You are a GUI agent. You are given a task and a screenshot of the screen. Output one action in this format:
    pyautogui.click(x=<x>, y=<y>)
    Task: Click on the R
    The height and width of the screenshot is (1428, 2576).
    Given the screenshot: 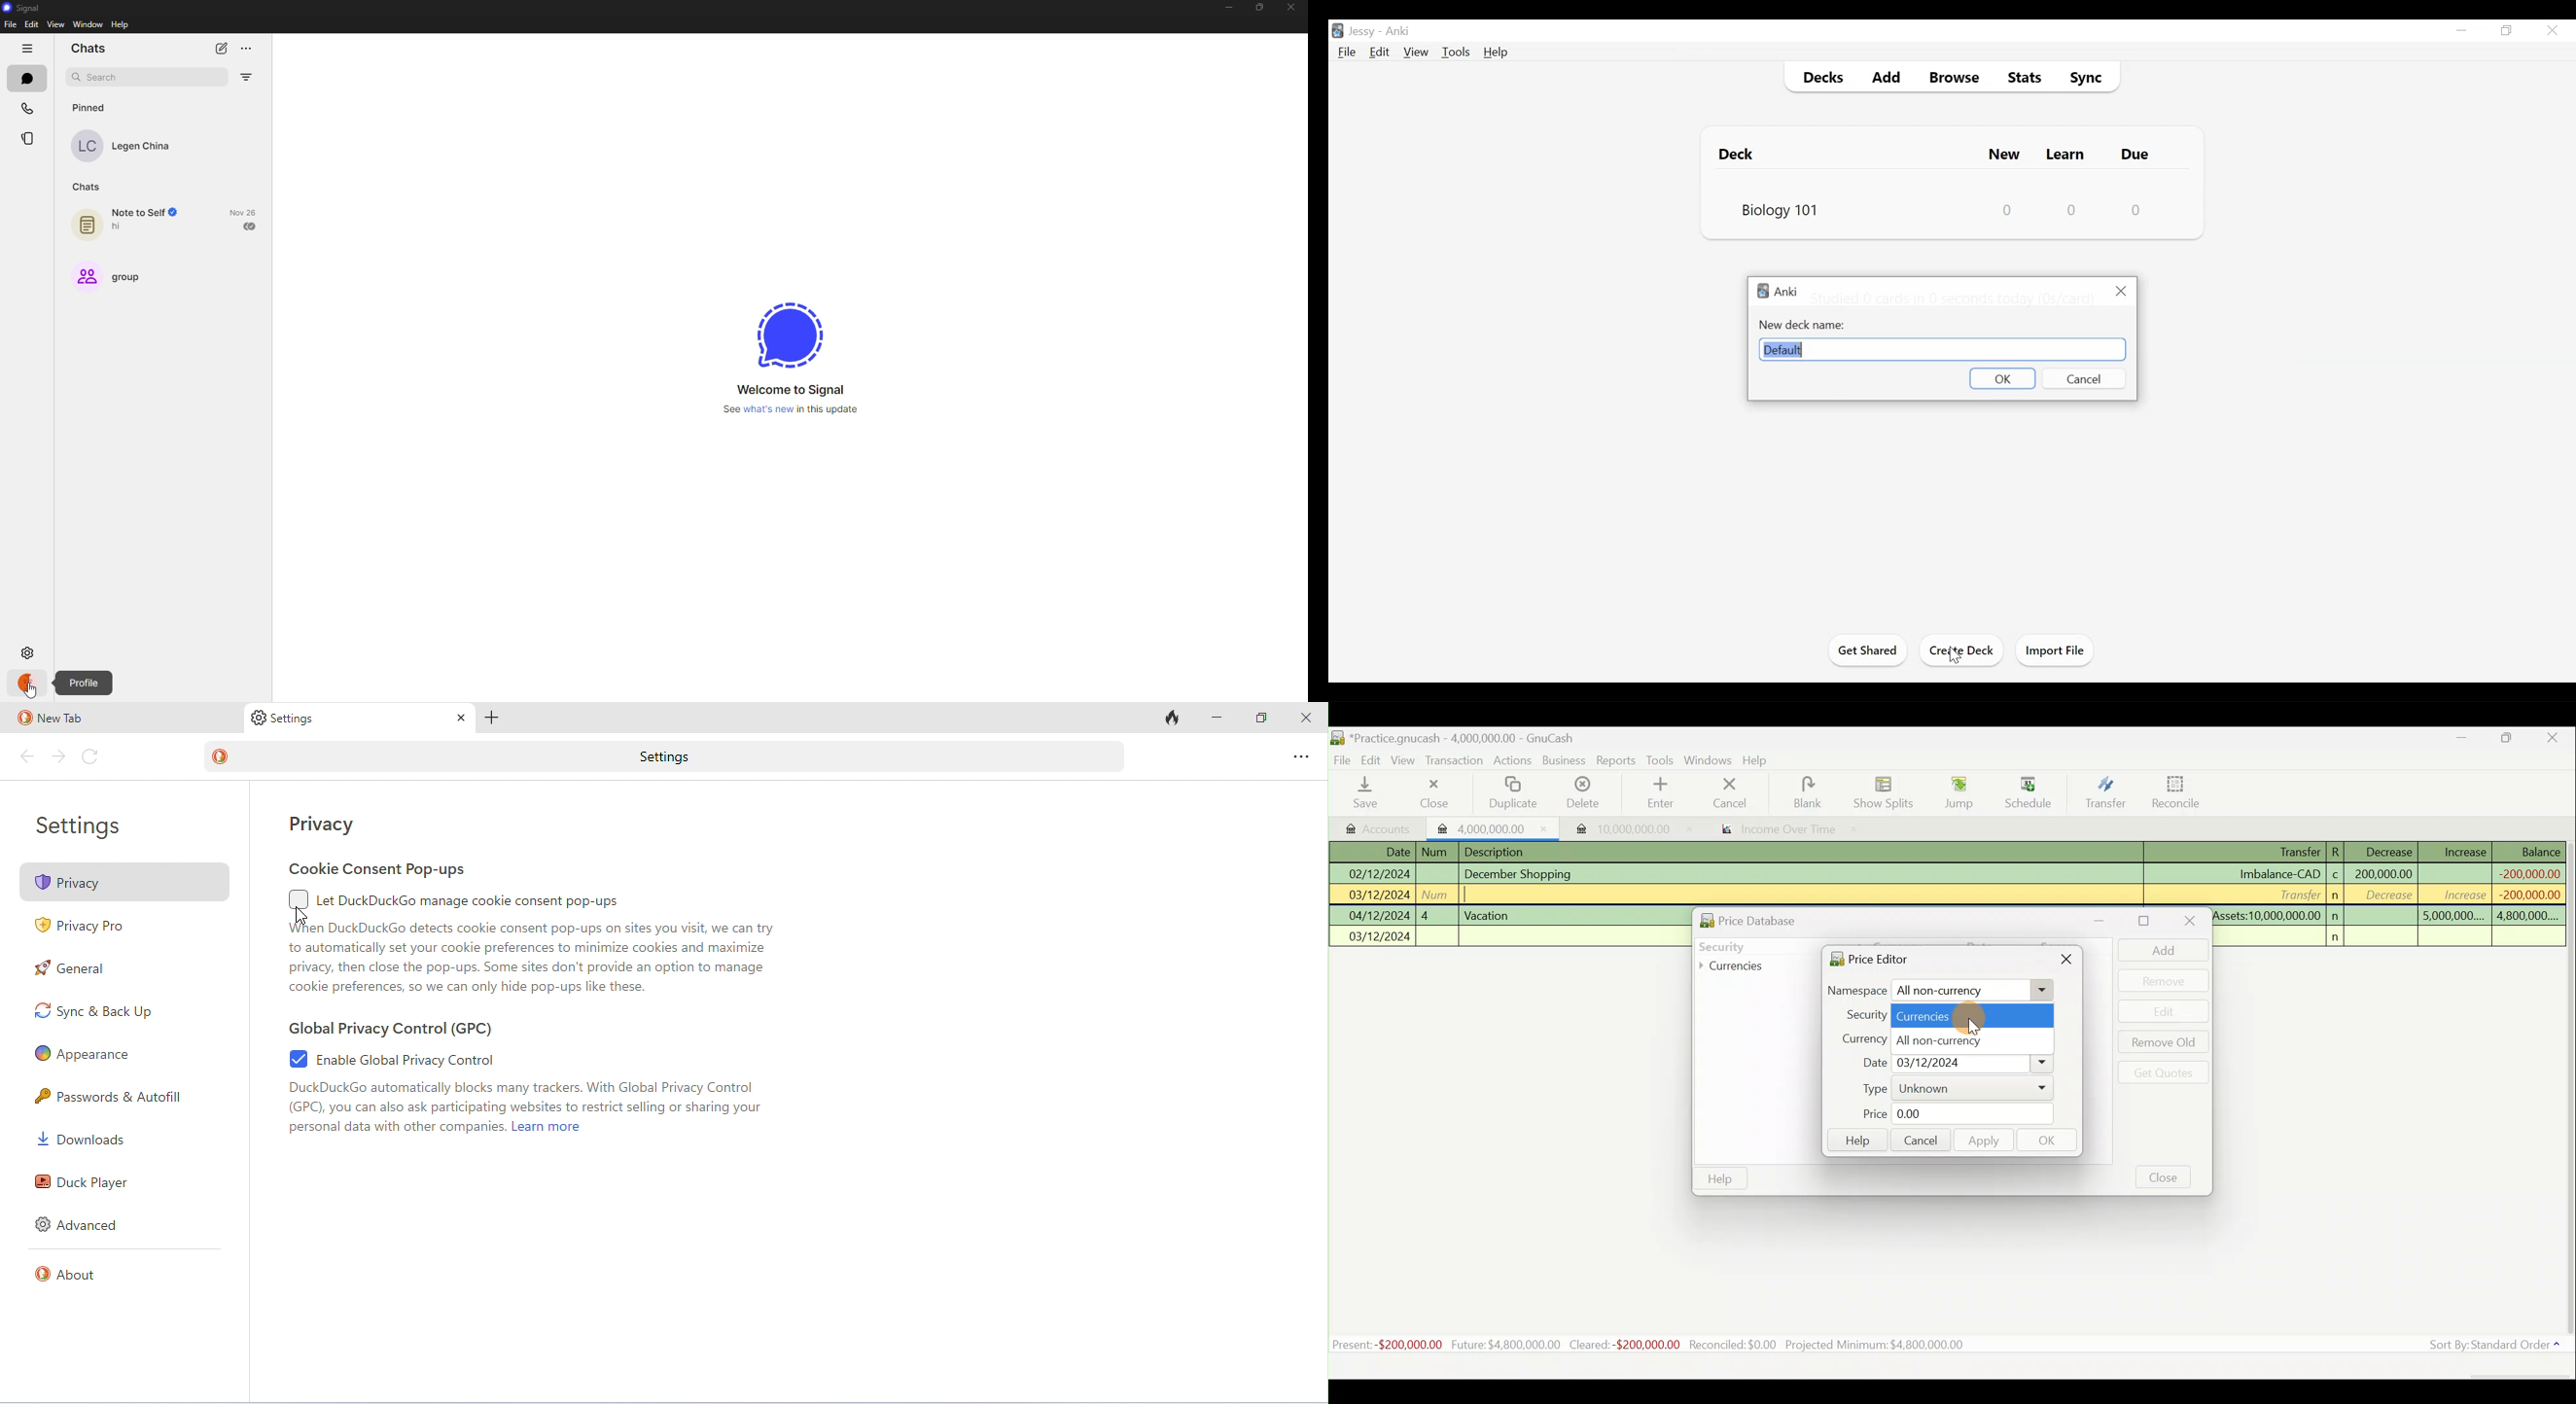 What is the action you would take?
    pyautogui.click(x=2340, y=851)
    